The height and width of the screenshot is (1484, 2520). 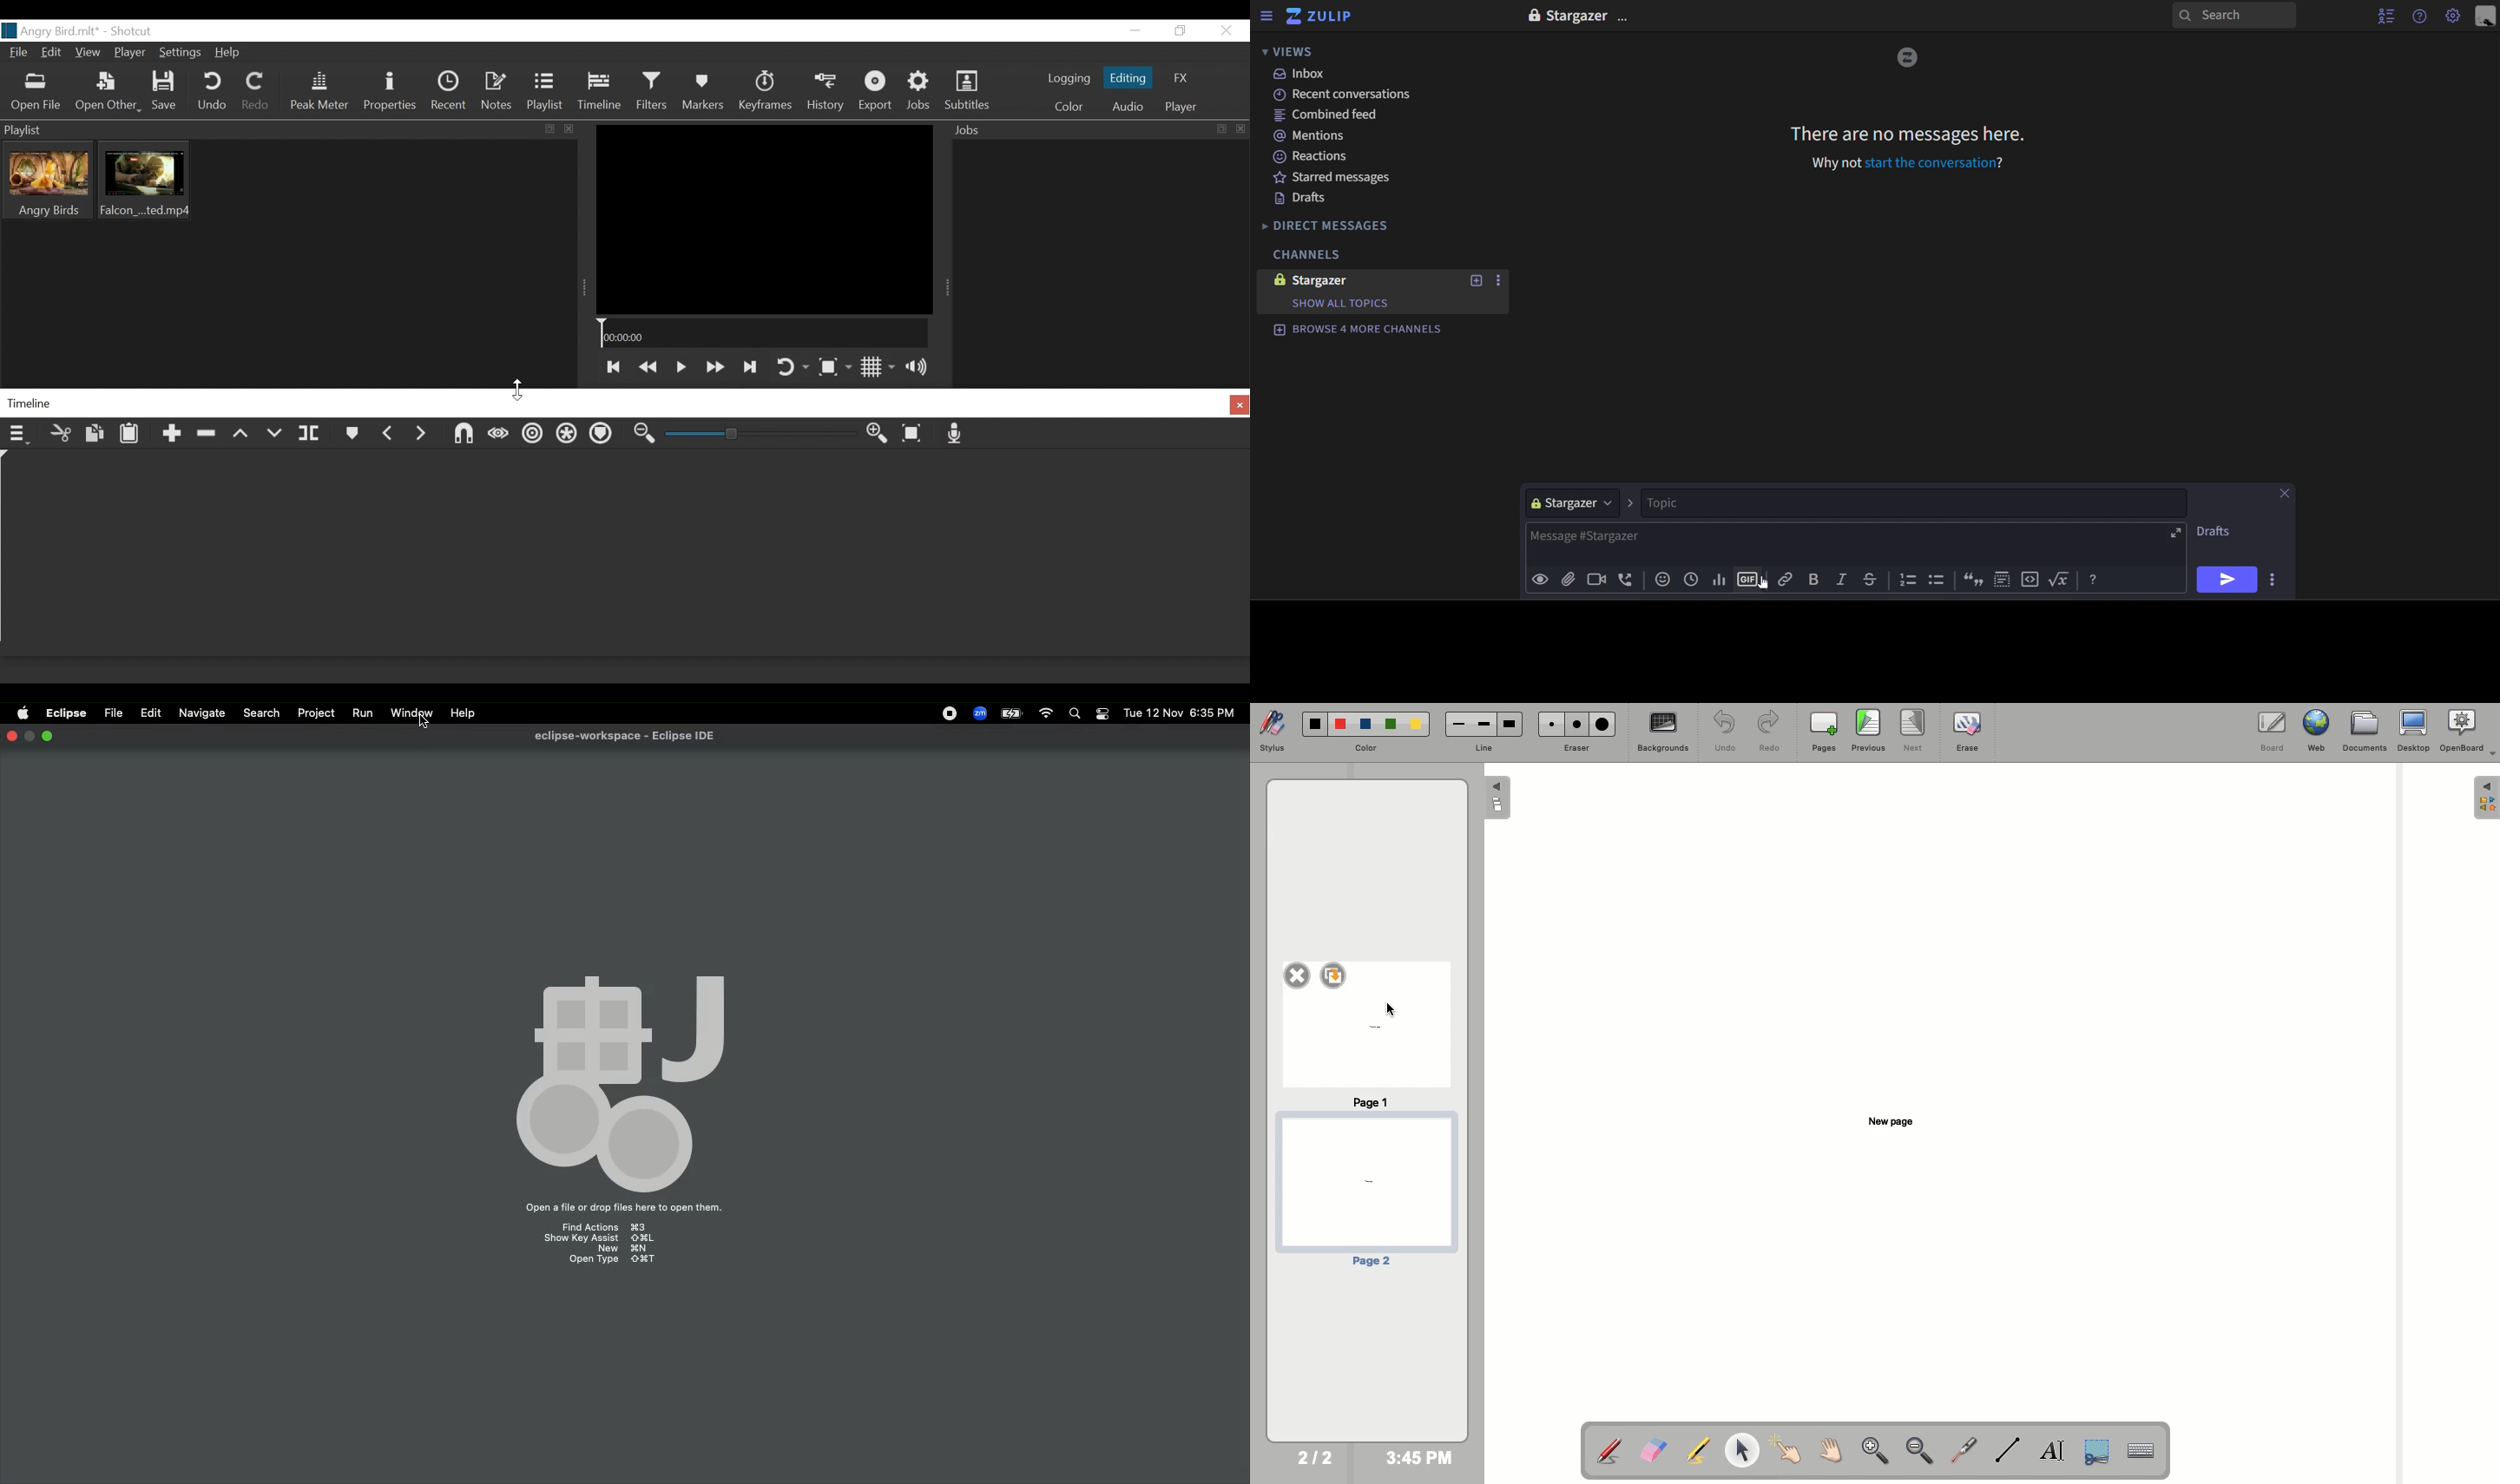 I want to click on browse 4 more channels, so click(x=1360, y=330).